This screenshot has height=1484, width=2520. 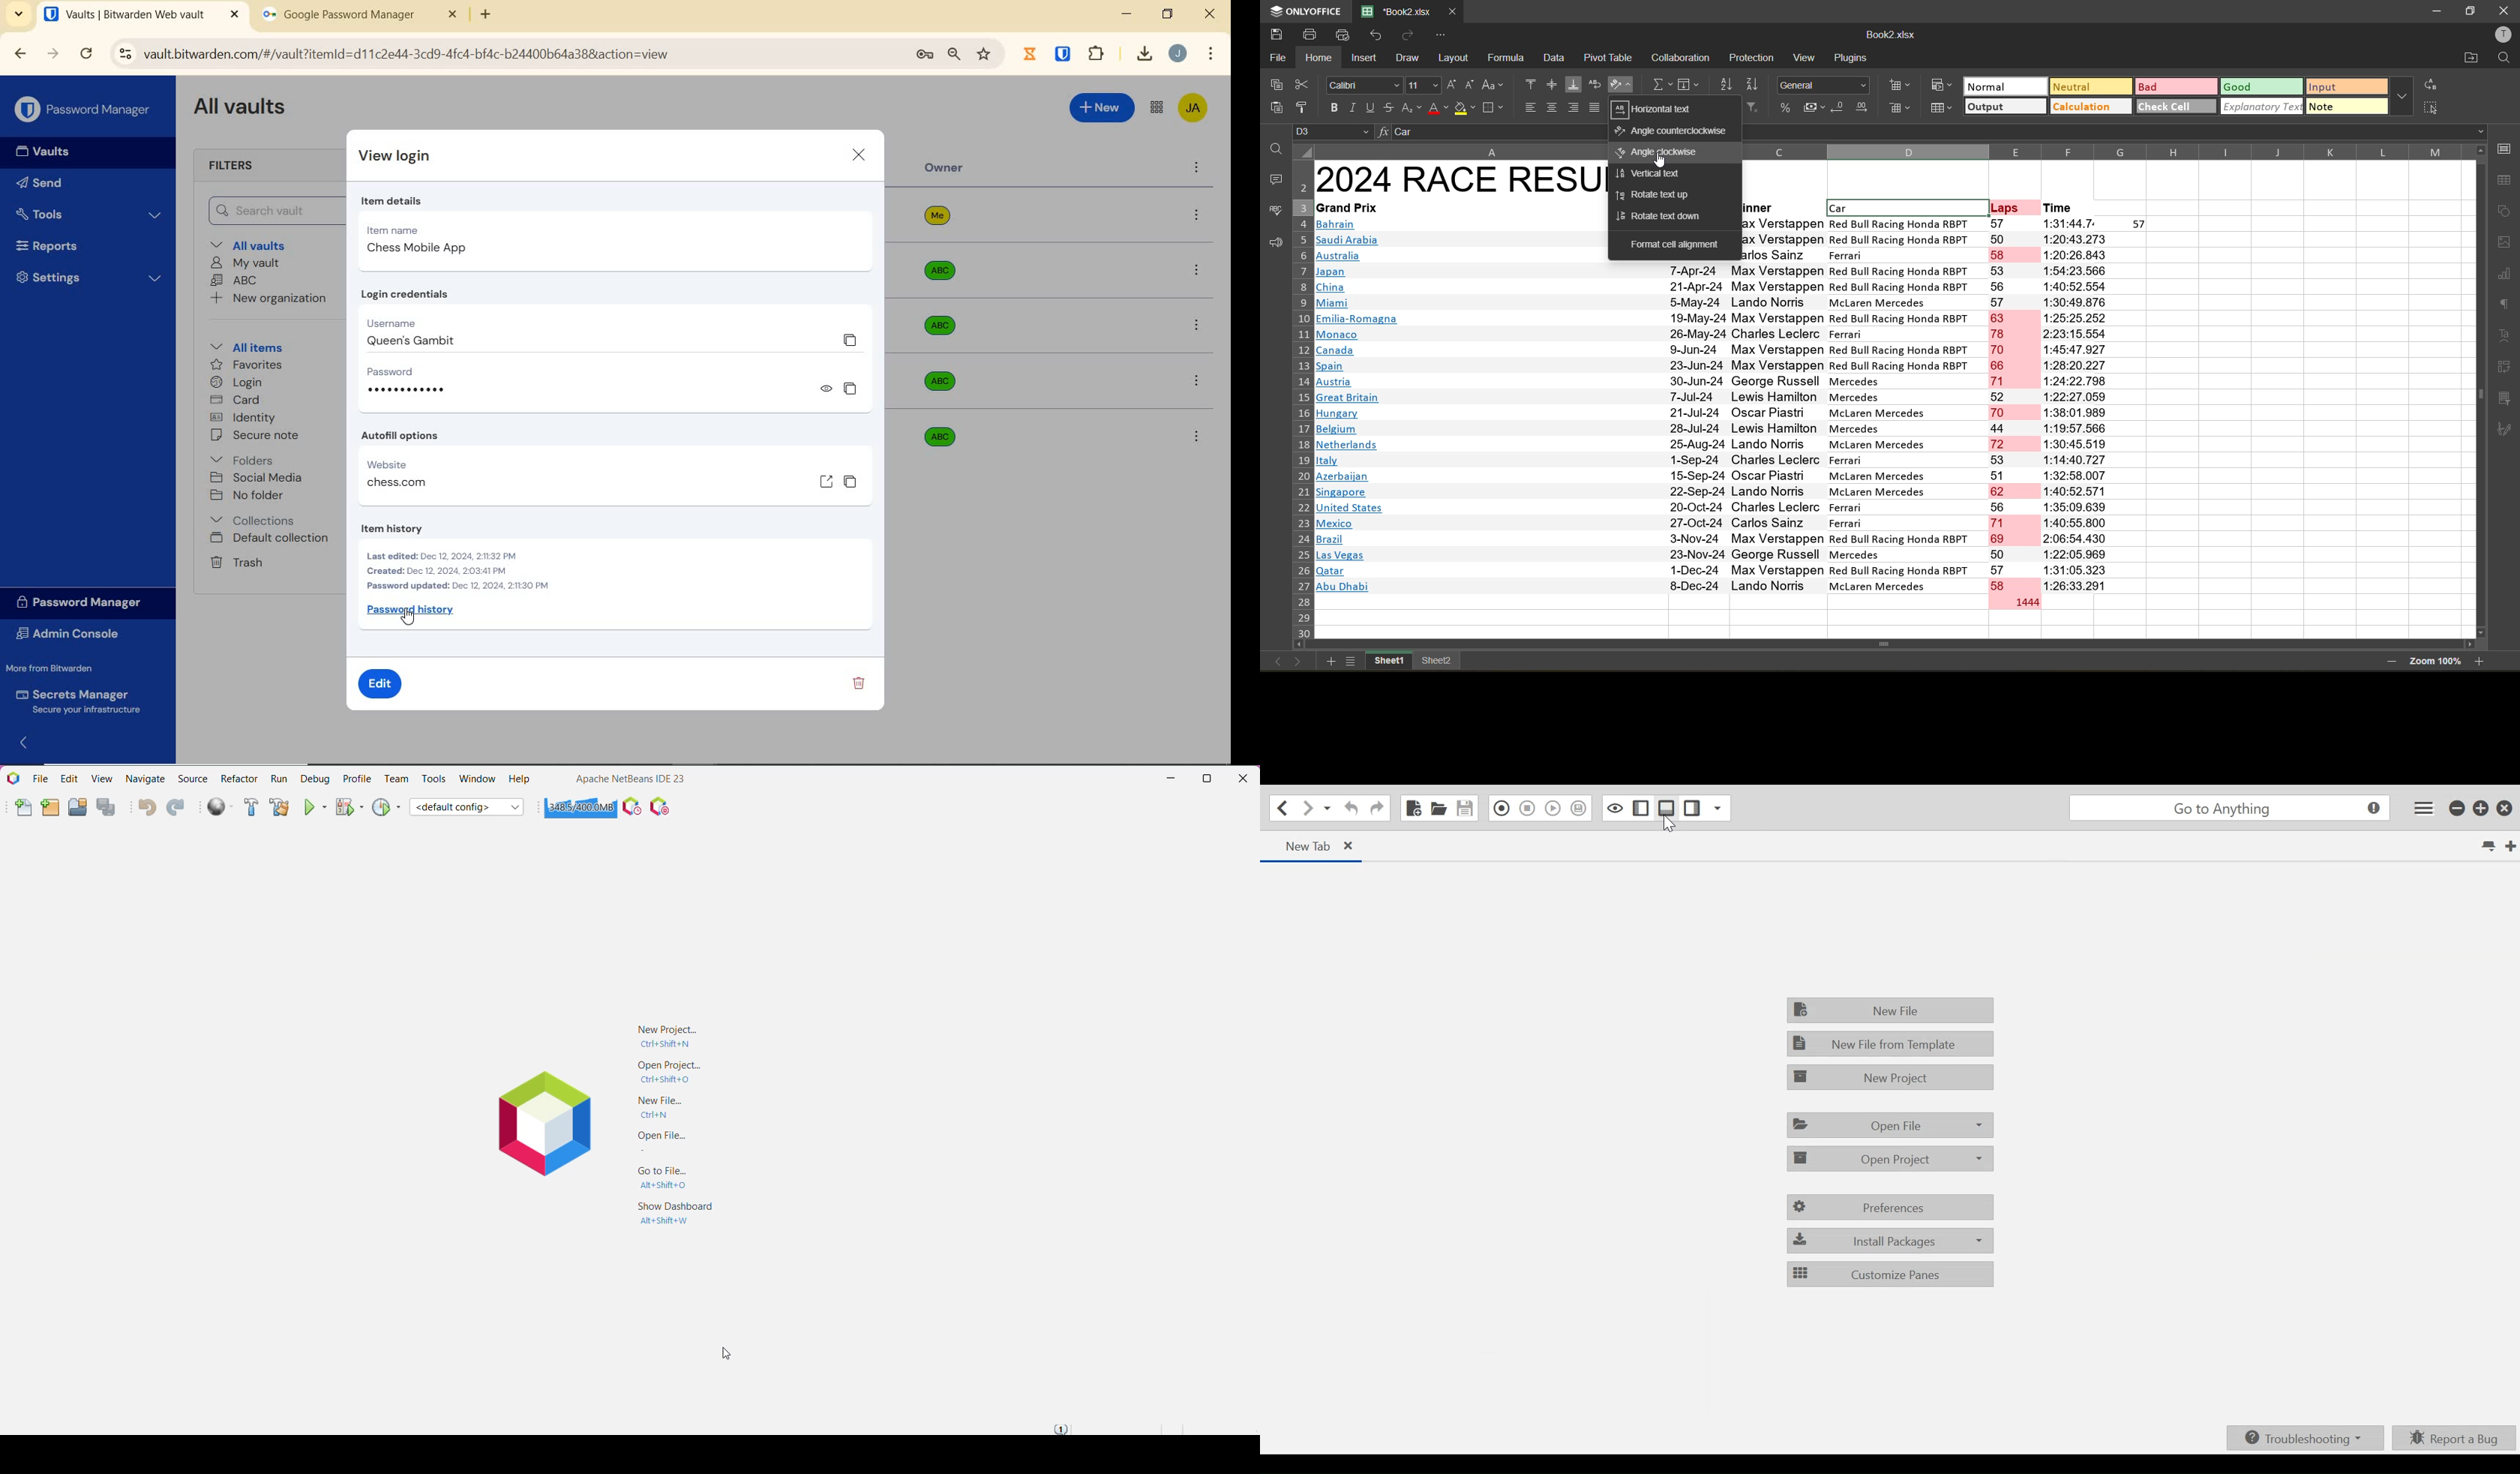 What do you see at coordinates (1211, 16) in the screenshot?
I see `close` at bounding box center [1211, 16].